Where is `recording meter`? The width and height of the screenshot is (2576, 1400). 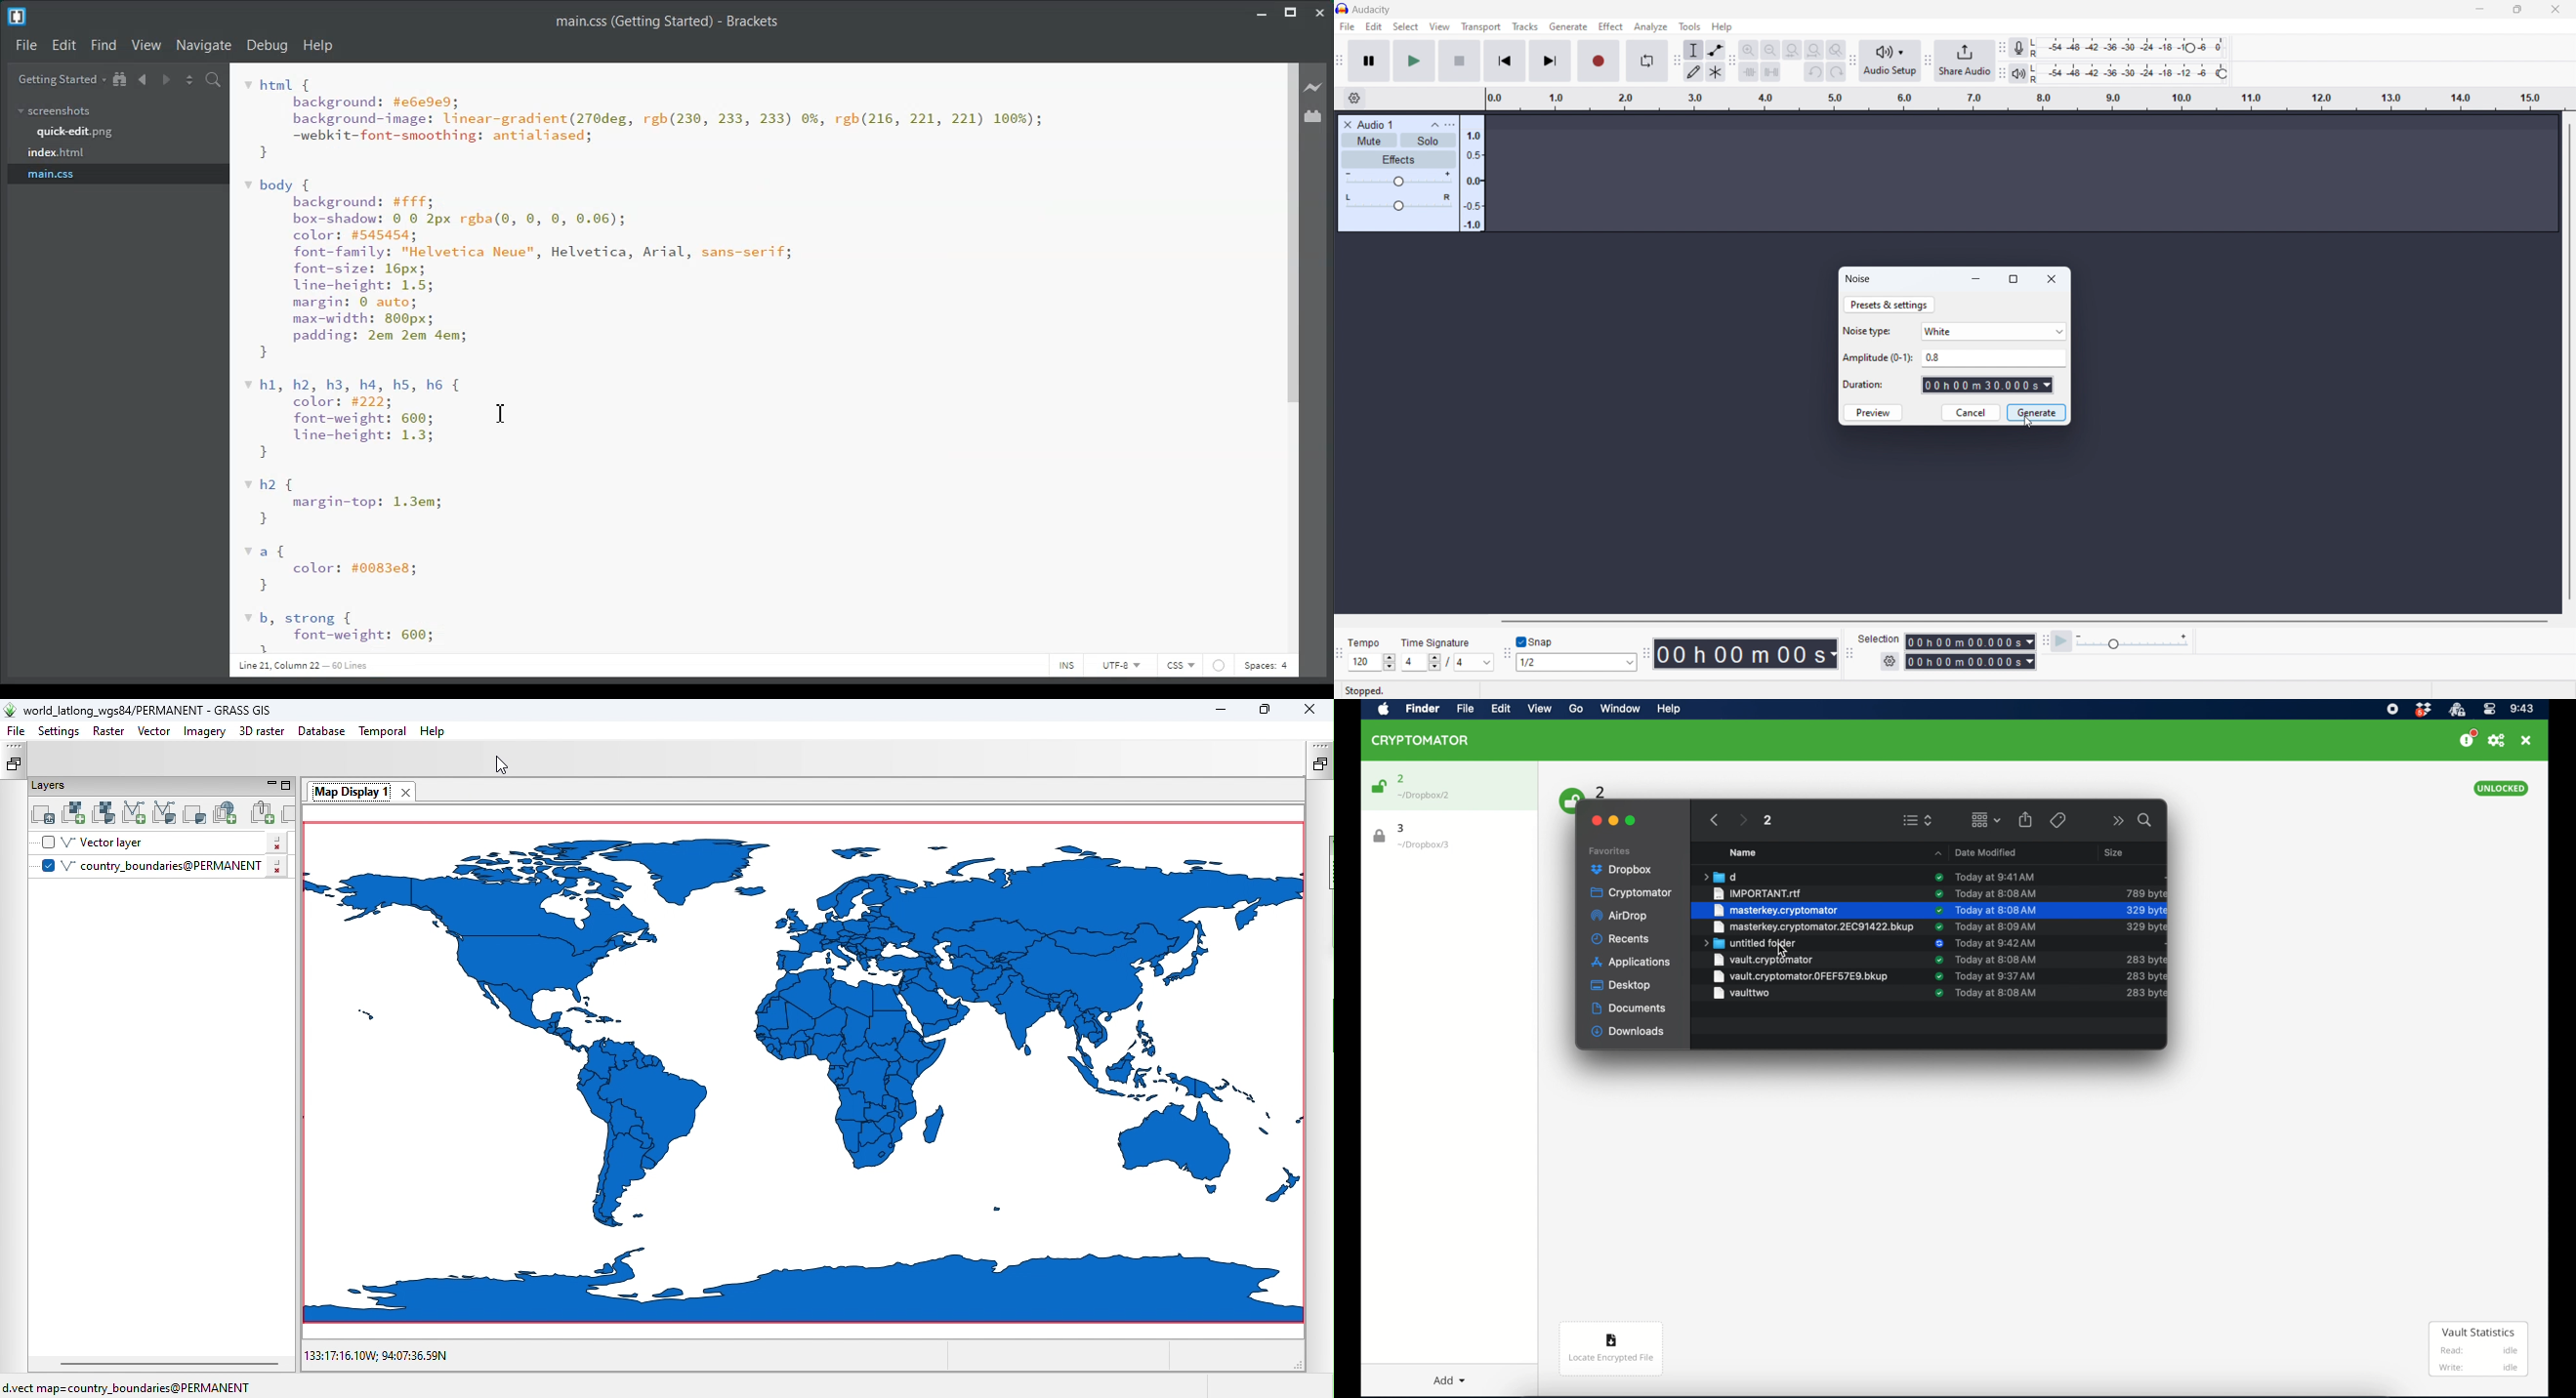
recording meter is located at coordinates (2019, 48).